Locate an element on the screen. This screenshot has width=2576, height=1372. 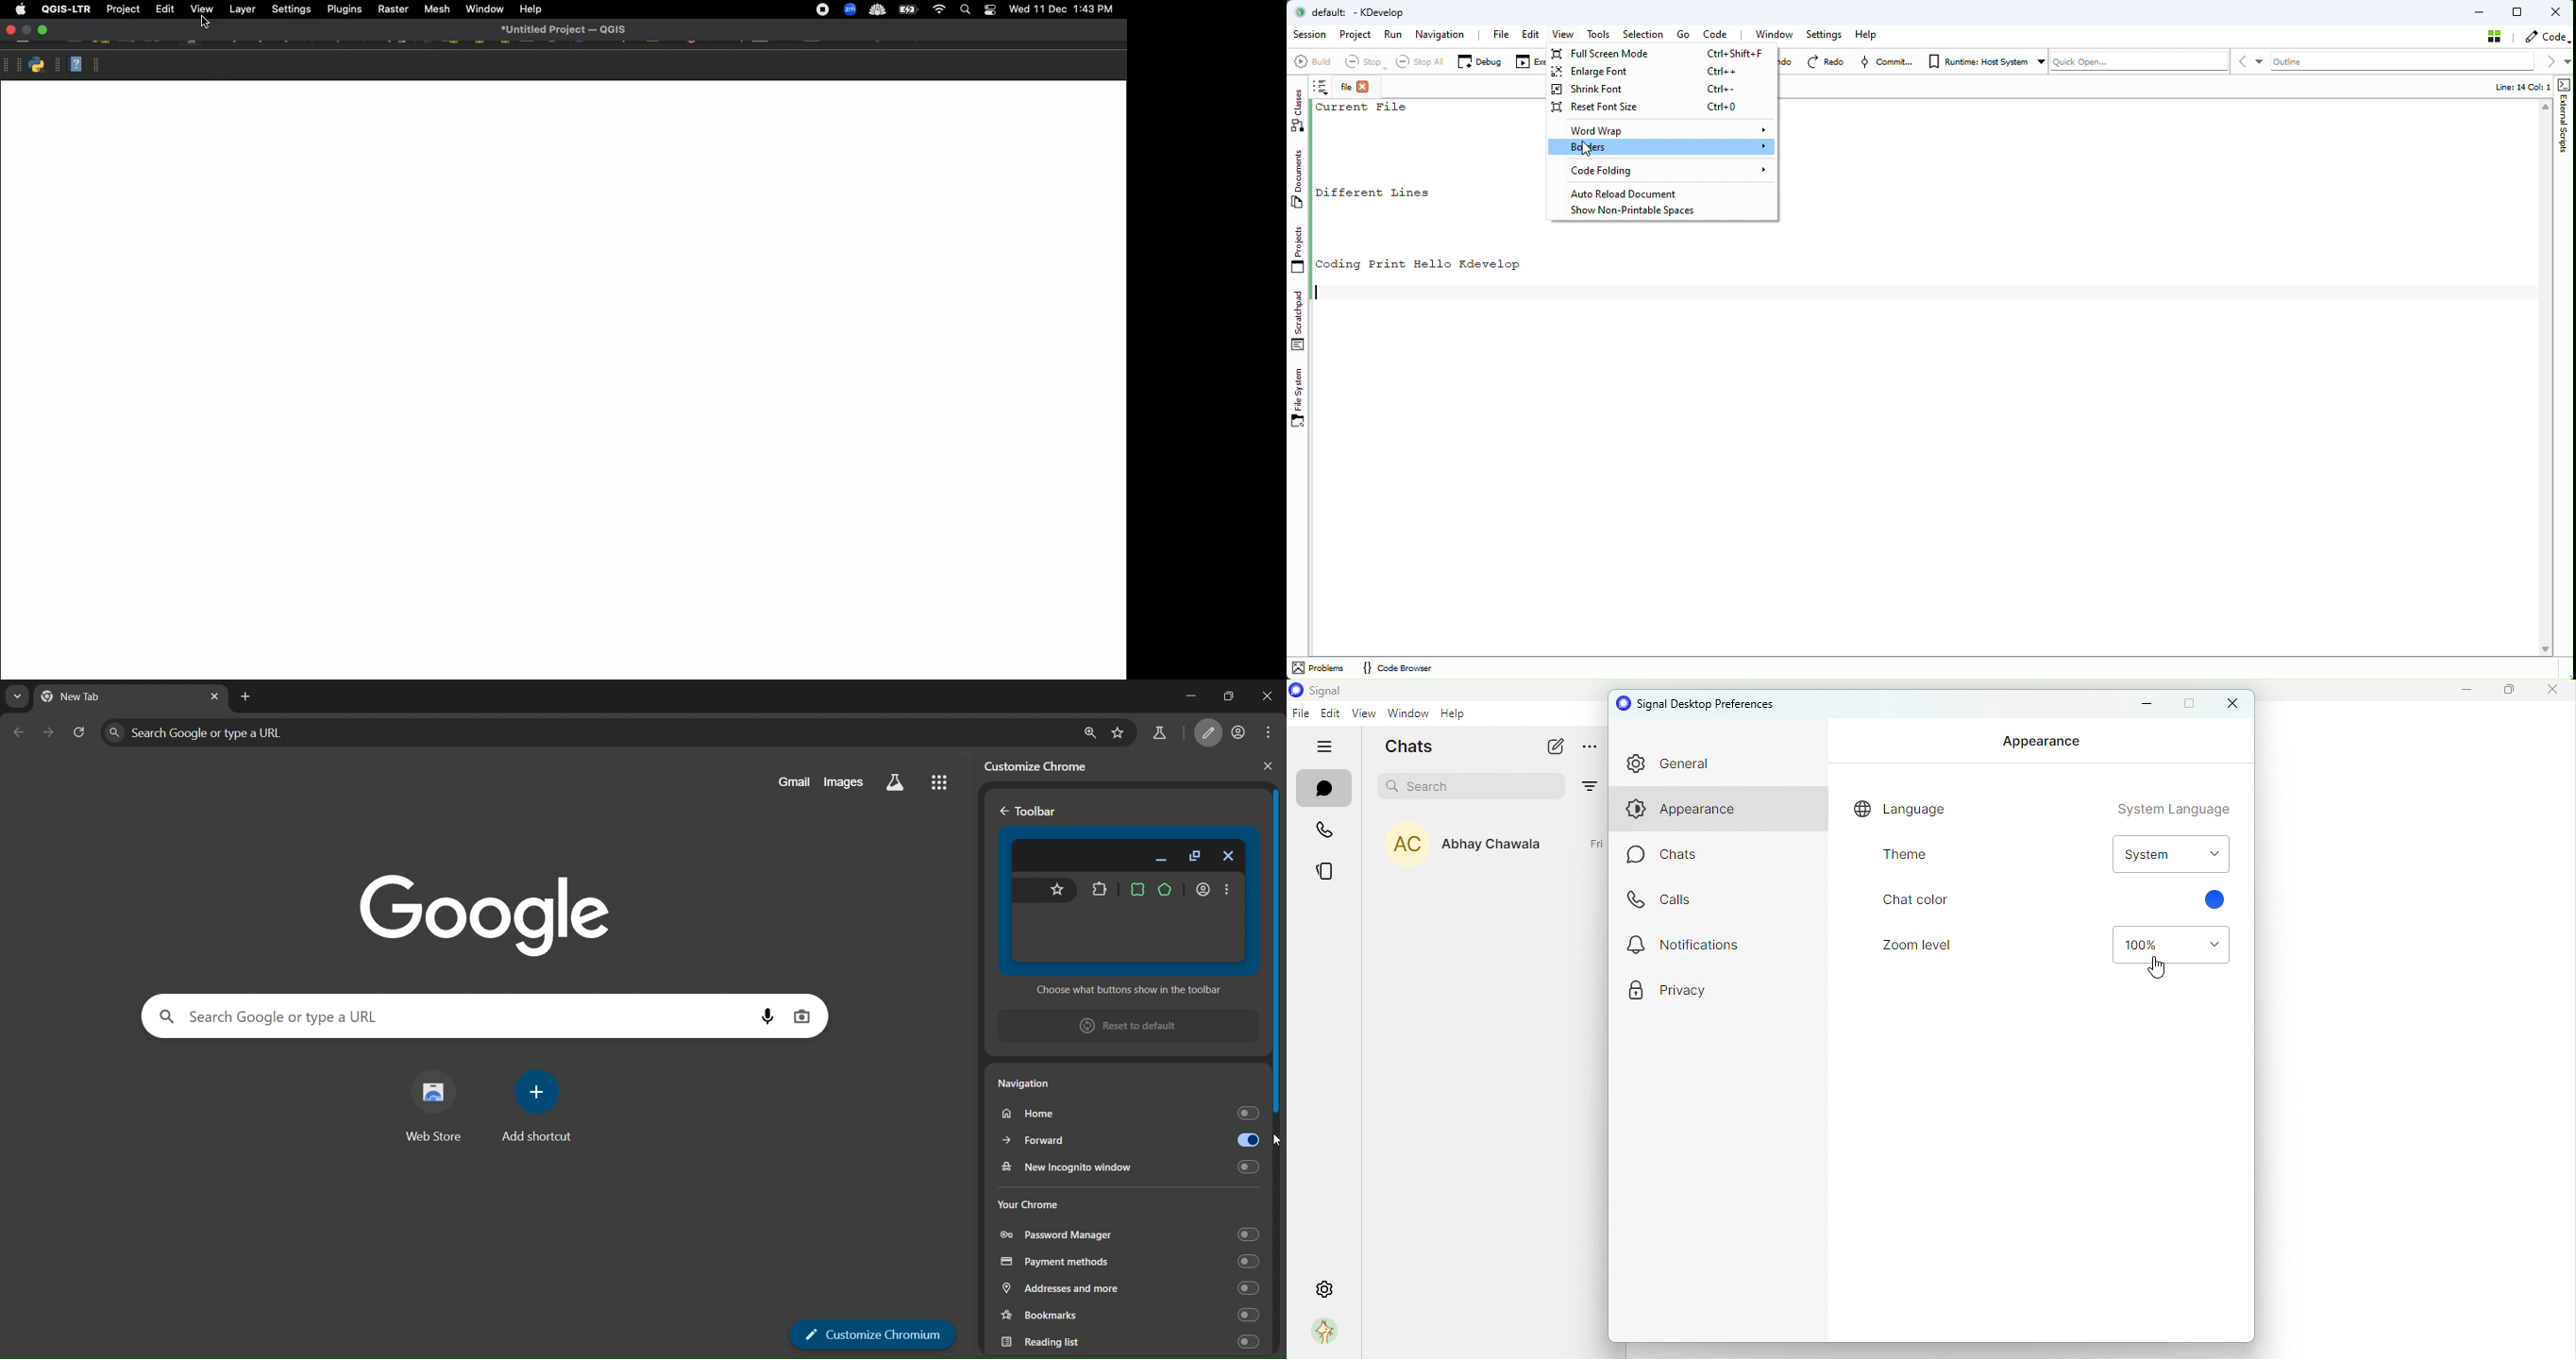
Build is located at coordinates (1312, 64).